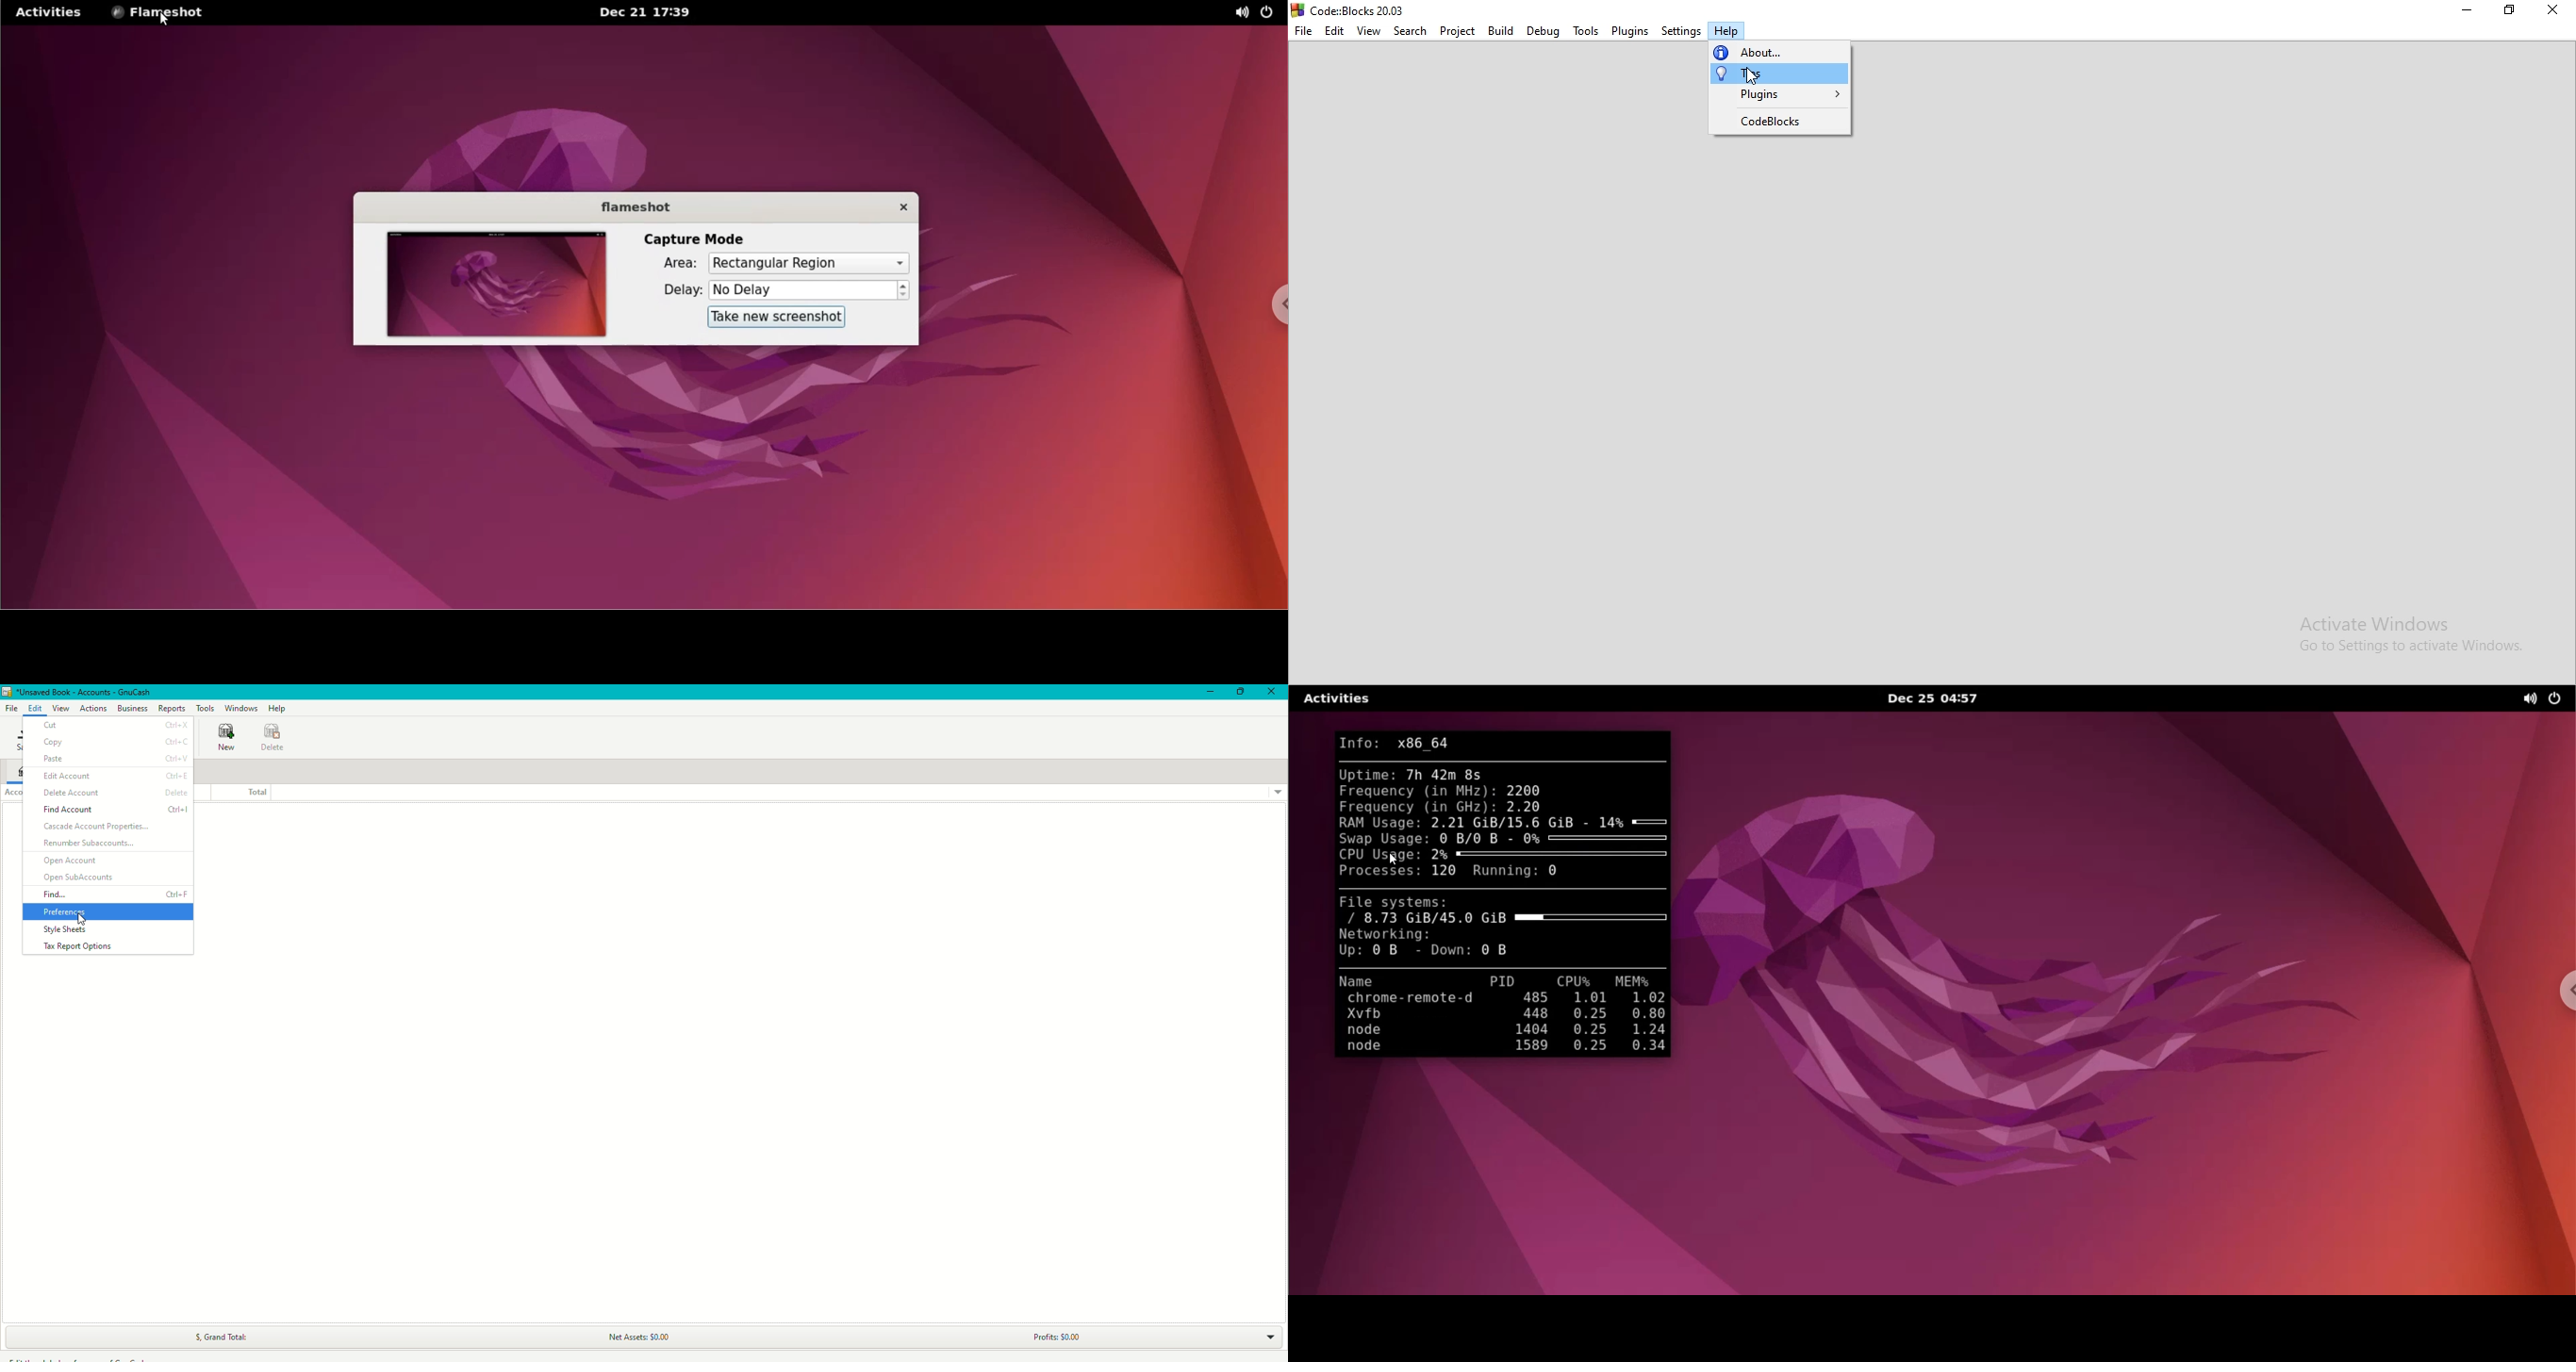  What do you see at coordinates (1629, 33) in the screenshot?
I see `Plugins ` at bounding box center [1629, 33].